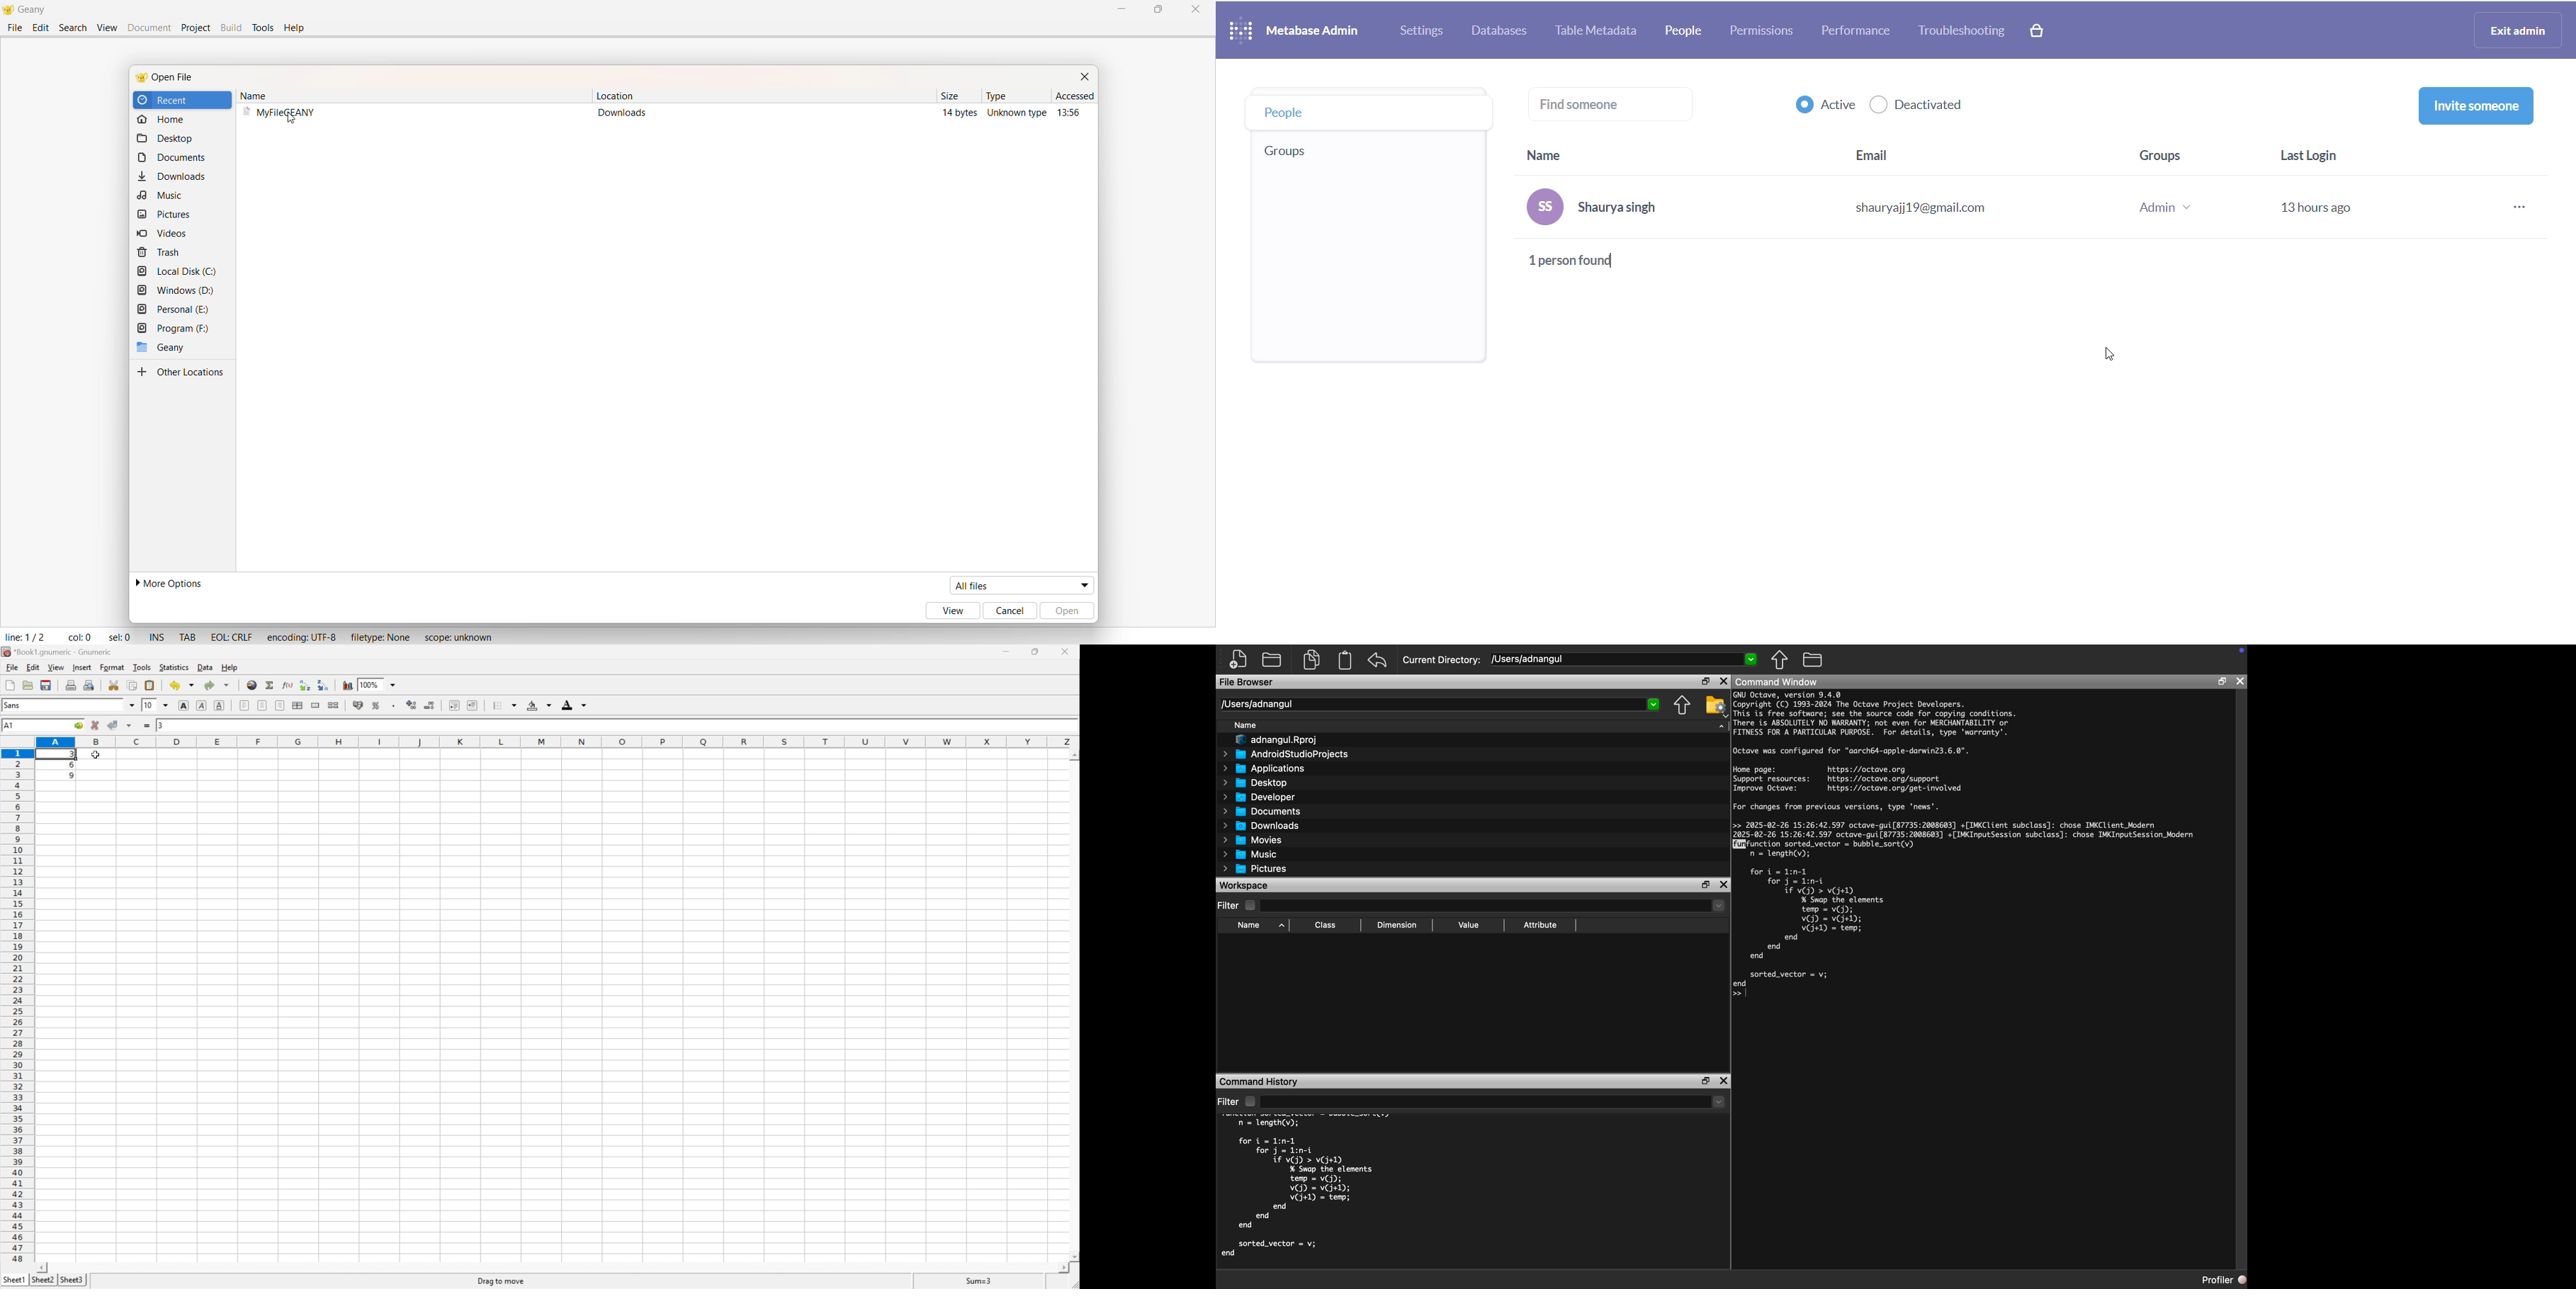 This screenshot has height=1316, width=2576. What do you see at coordinates (149, 28) in the screenshot?
I see `Document` at bounding box center [149, 28].